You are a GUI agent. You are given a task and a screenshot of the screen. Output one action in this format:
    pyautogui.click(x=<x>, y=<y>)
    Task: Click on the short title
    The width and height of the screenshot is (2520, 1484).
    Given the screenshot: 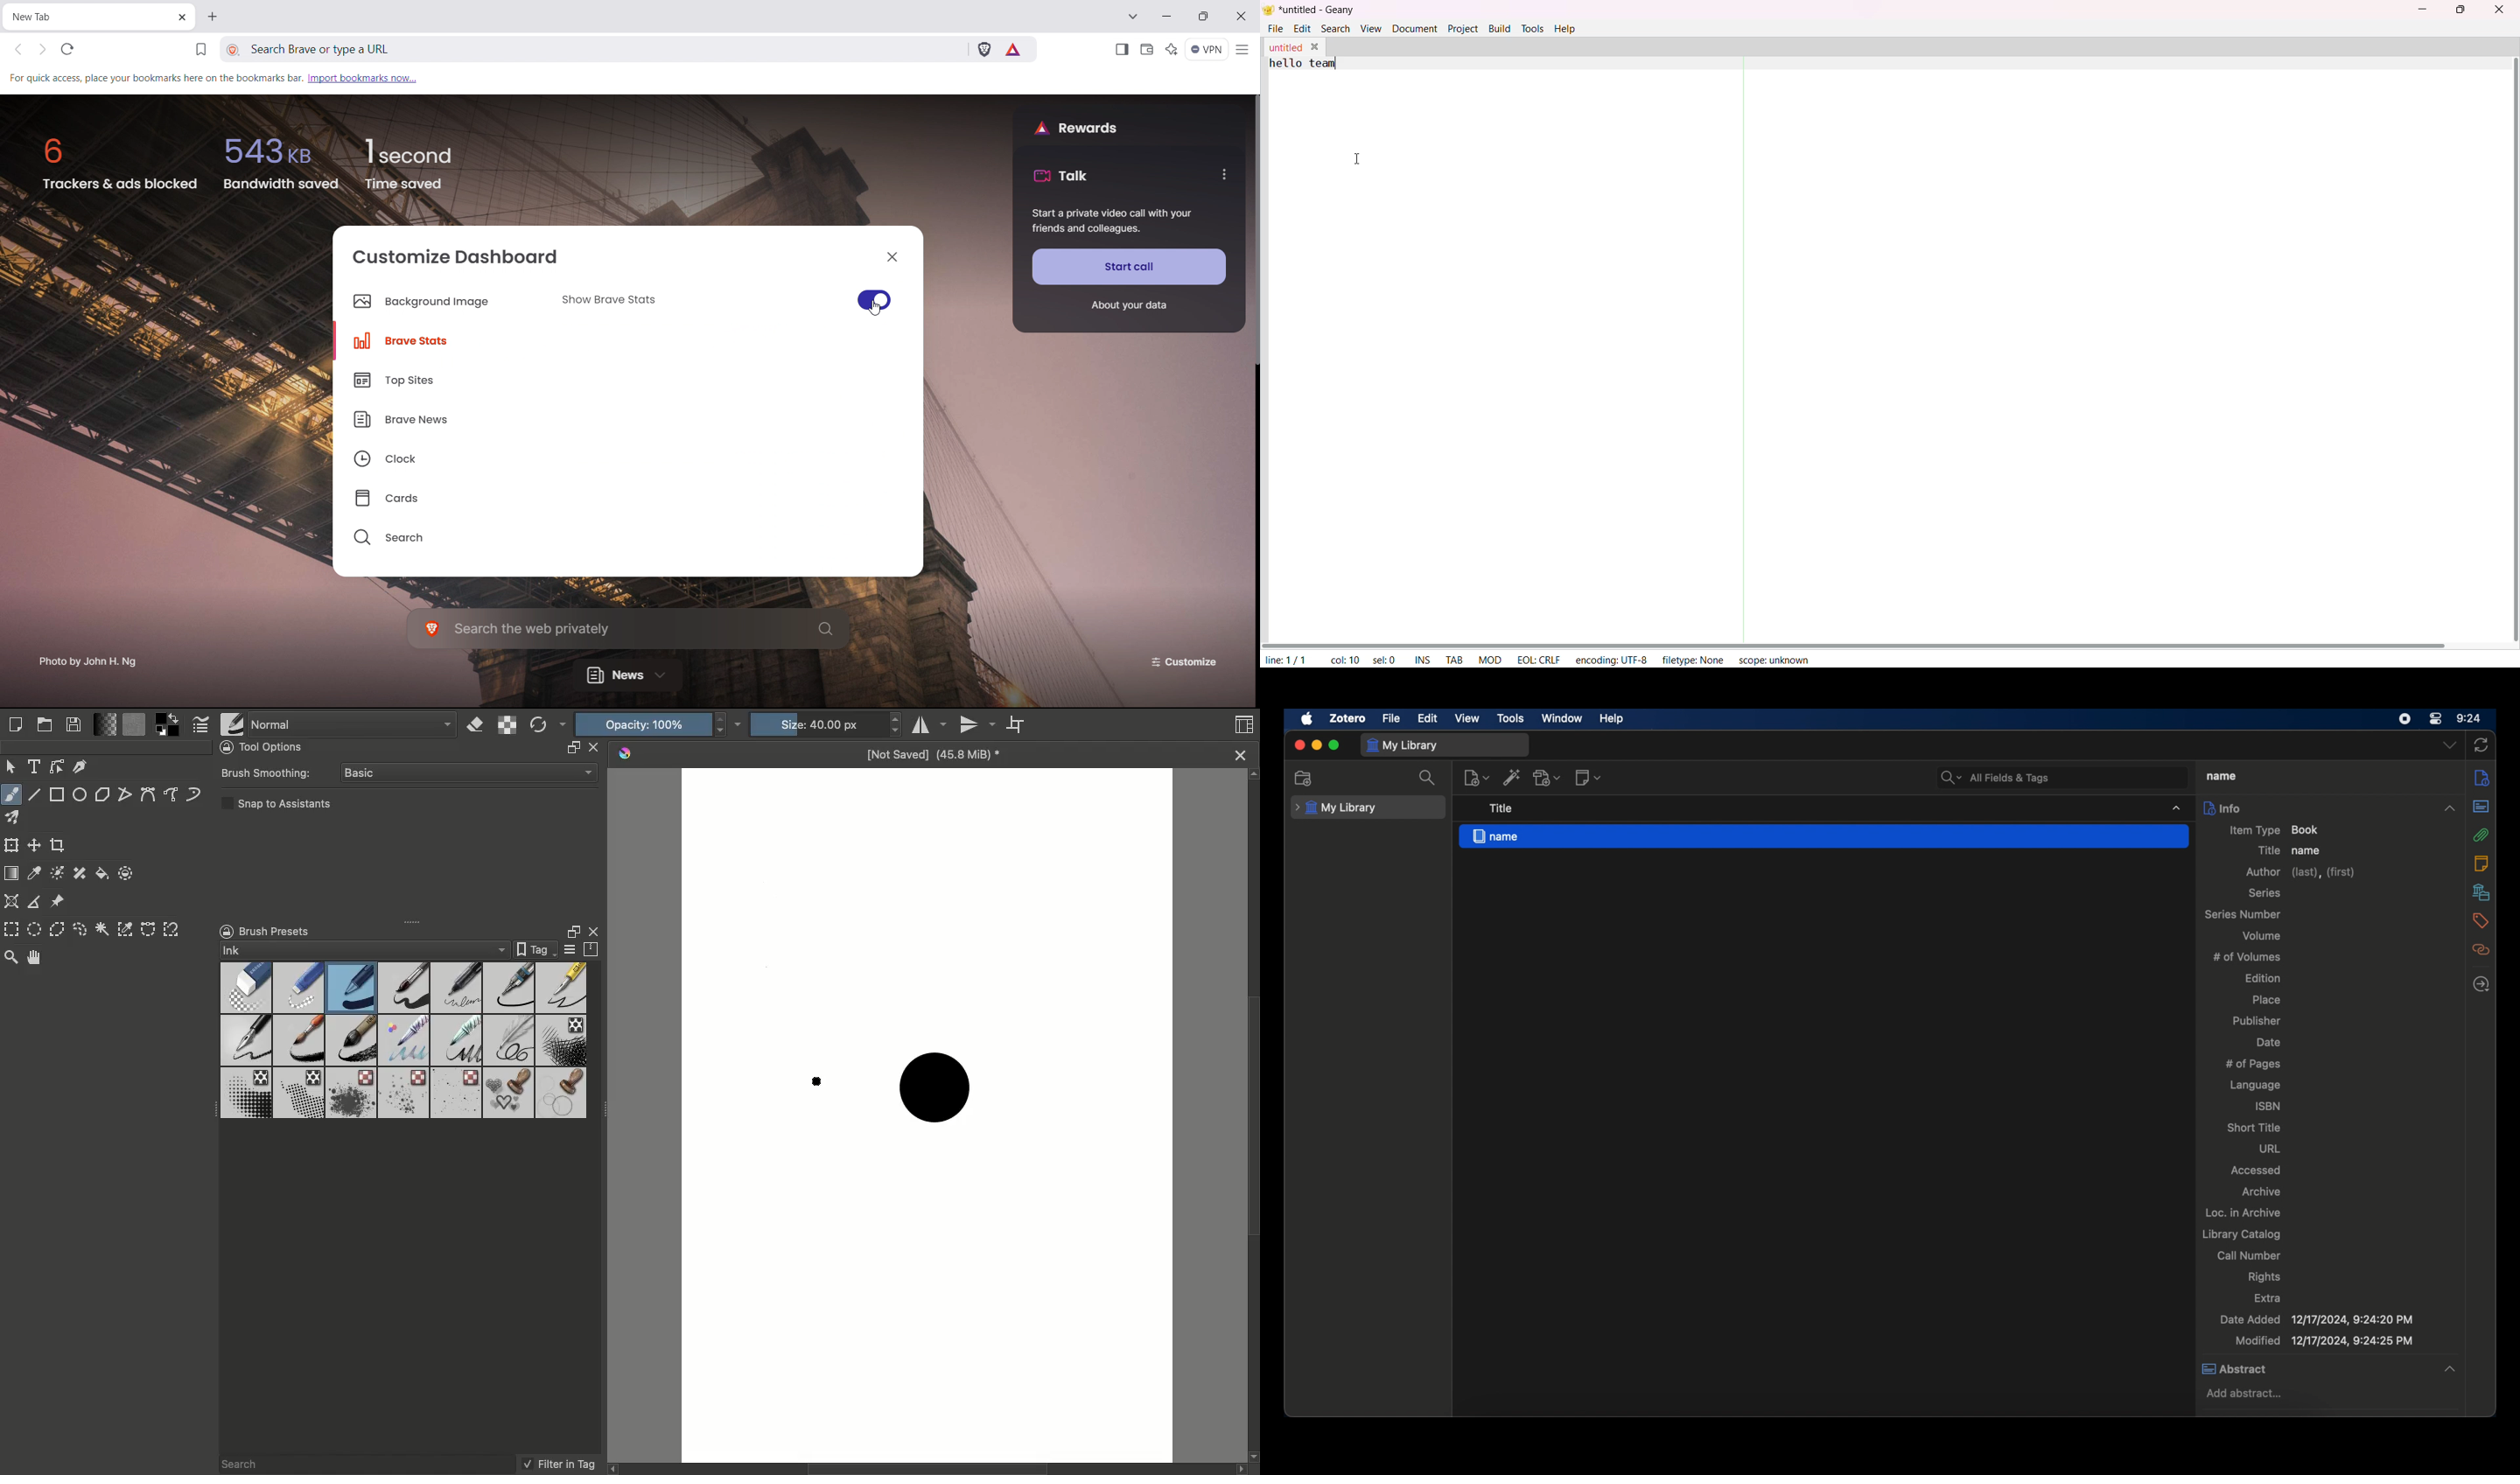 What is the action you would take?
    pyautogui.click(x=2254, y=1127)
    